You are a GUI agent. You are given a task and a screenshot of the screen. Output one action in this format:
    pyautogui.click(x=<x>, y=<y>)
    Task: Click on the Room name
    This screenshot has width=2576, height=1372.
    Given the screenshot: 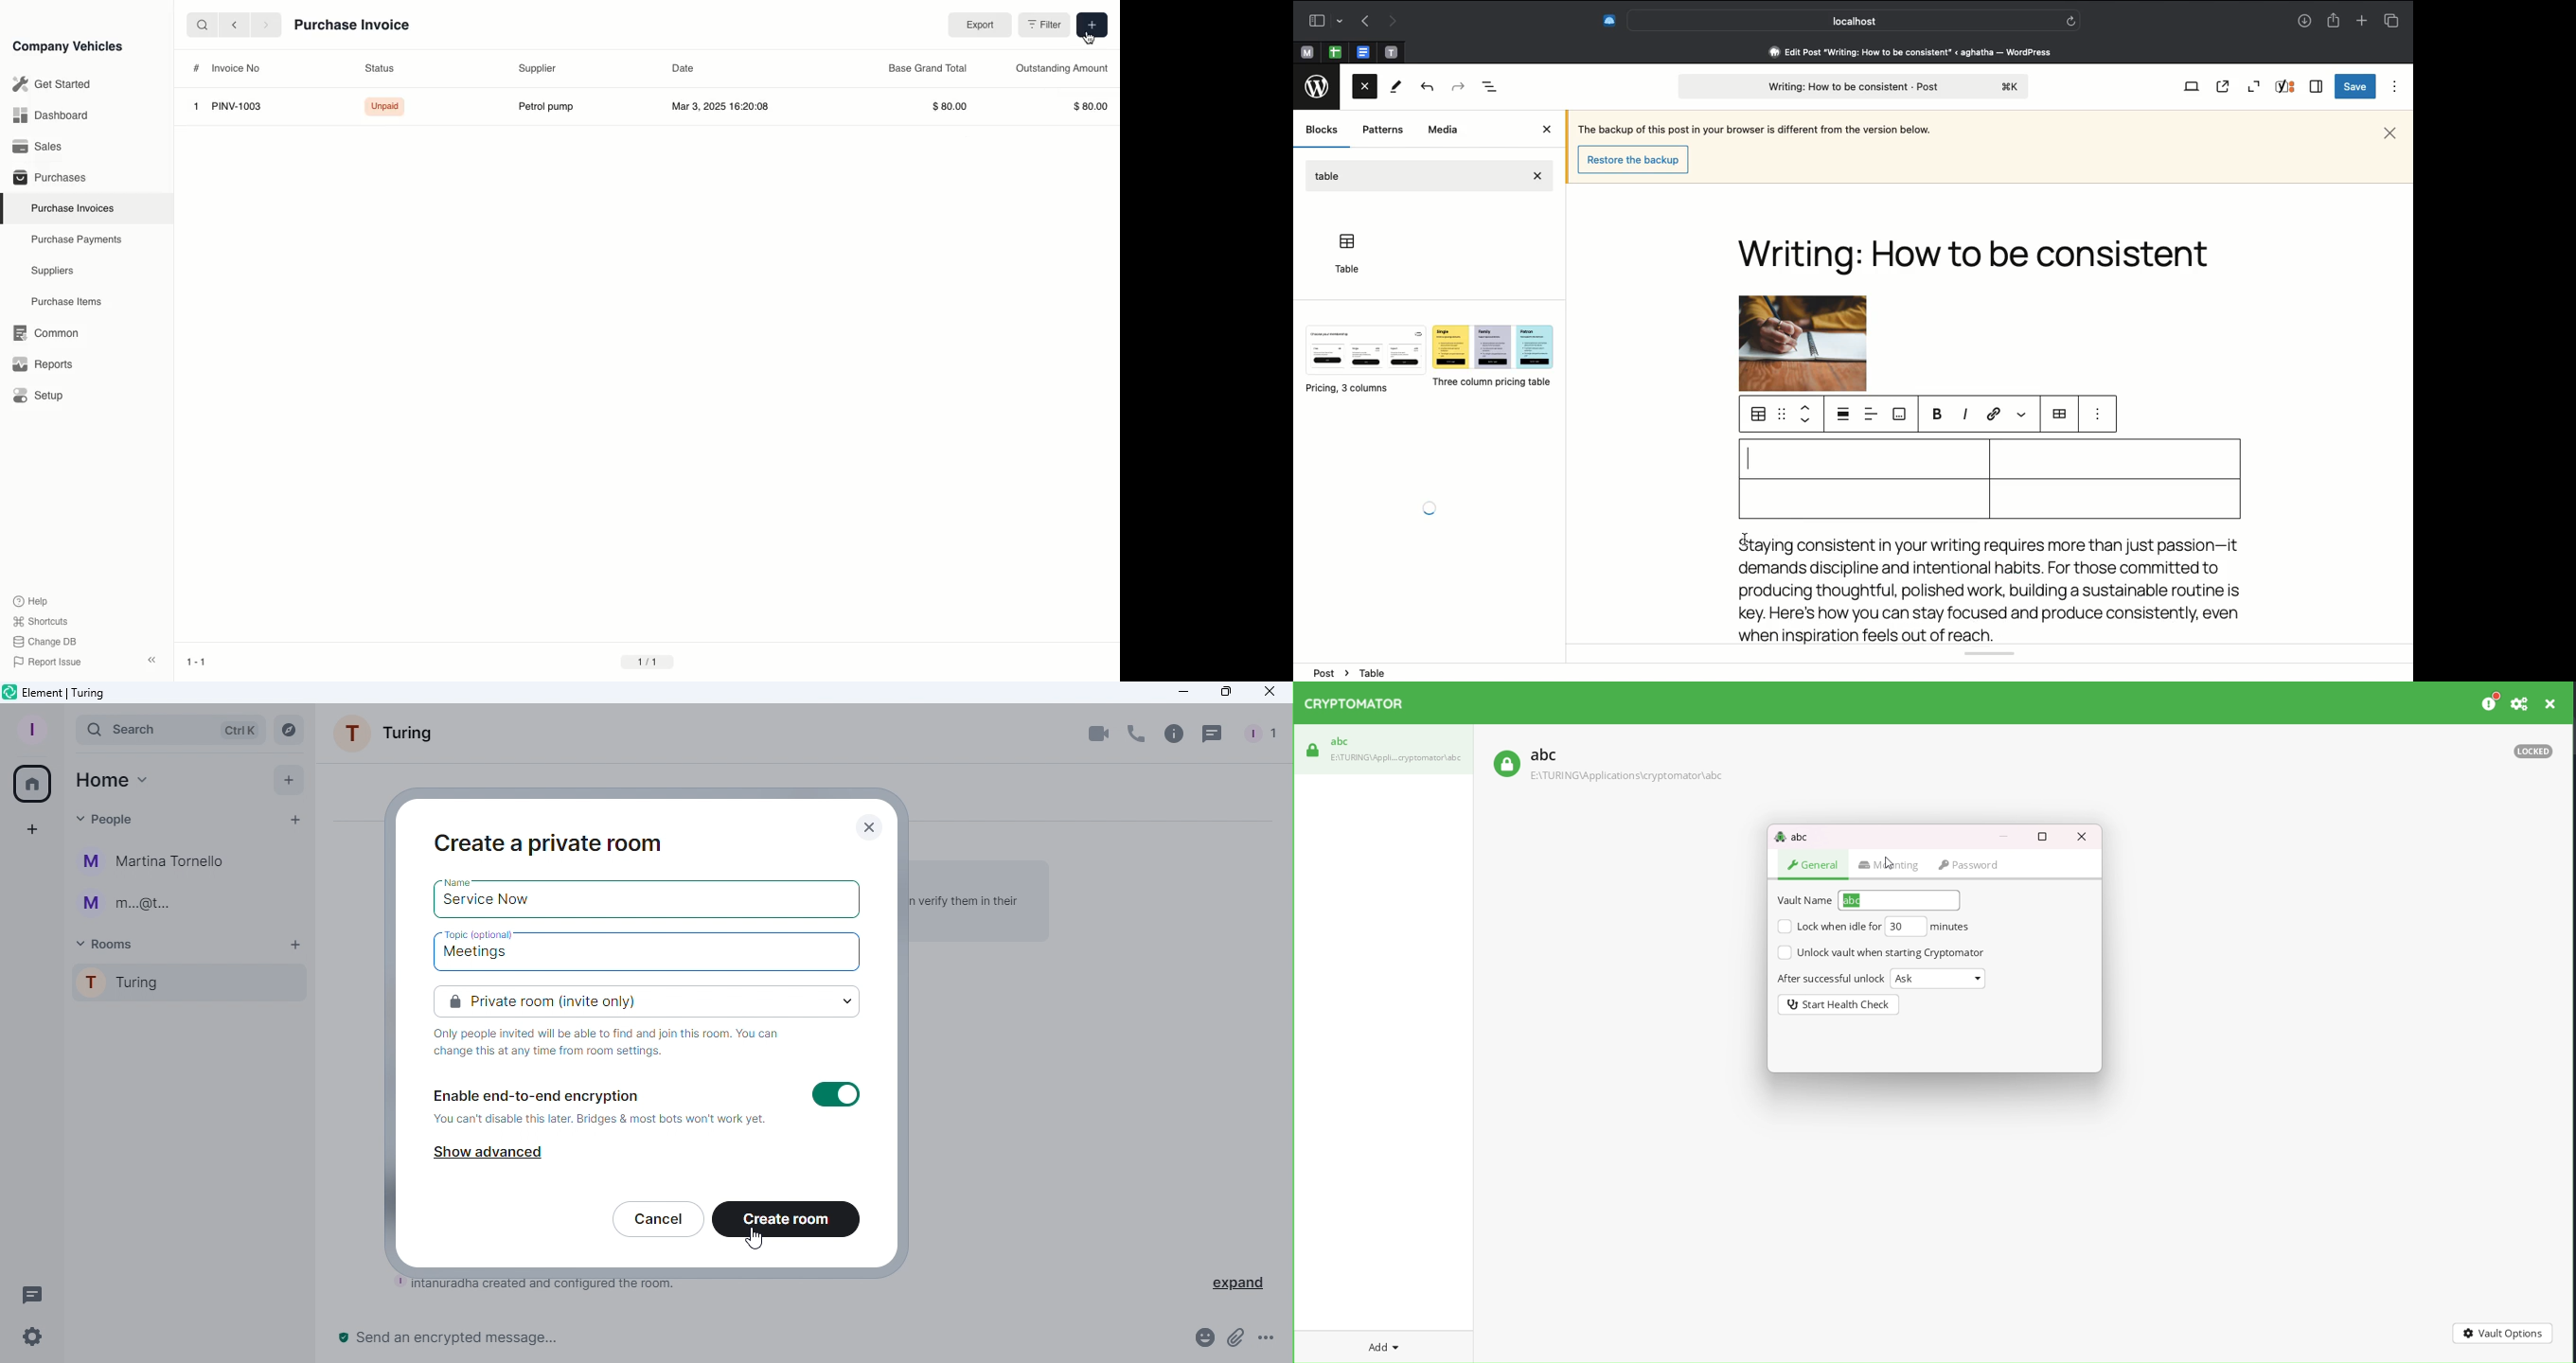 What is the action you would take?
    pyautogui.click(x=391, y=737)
    